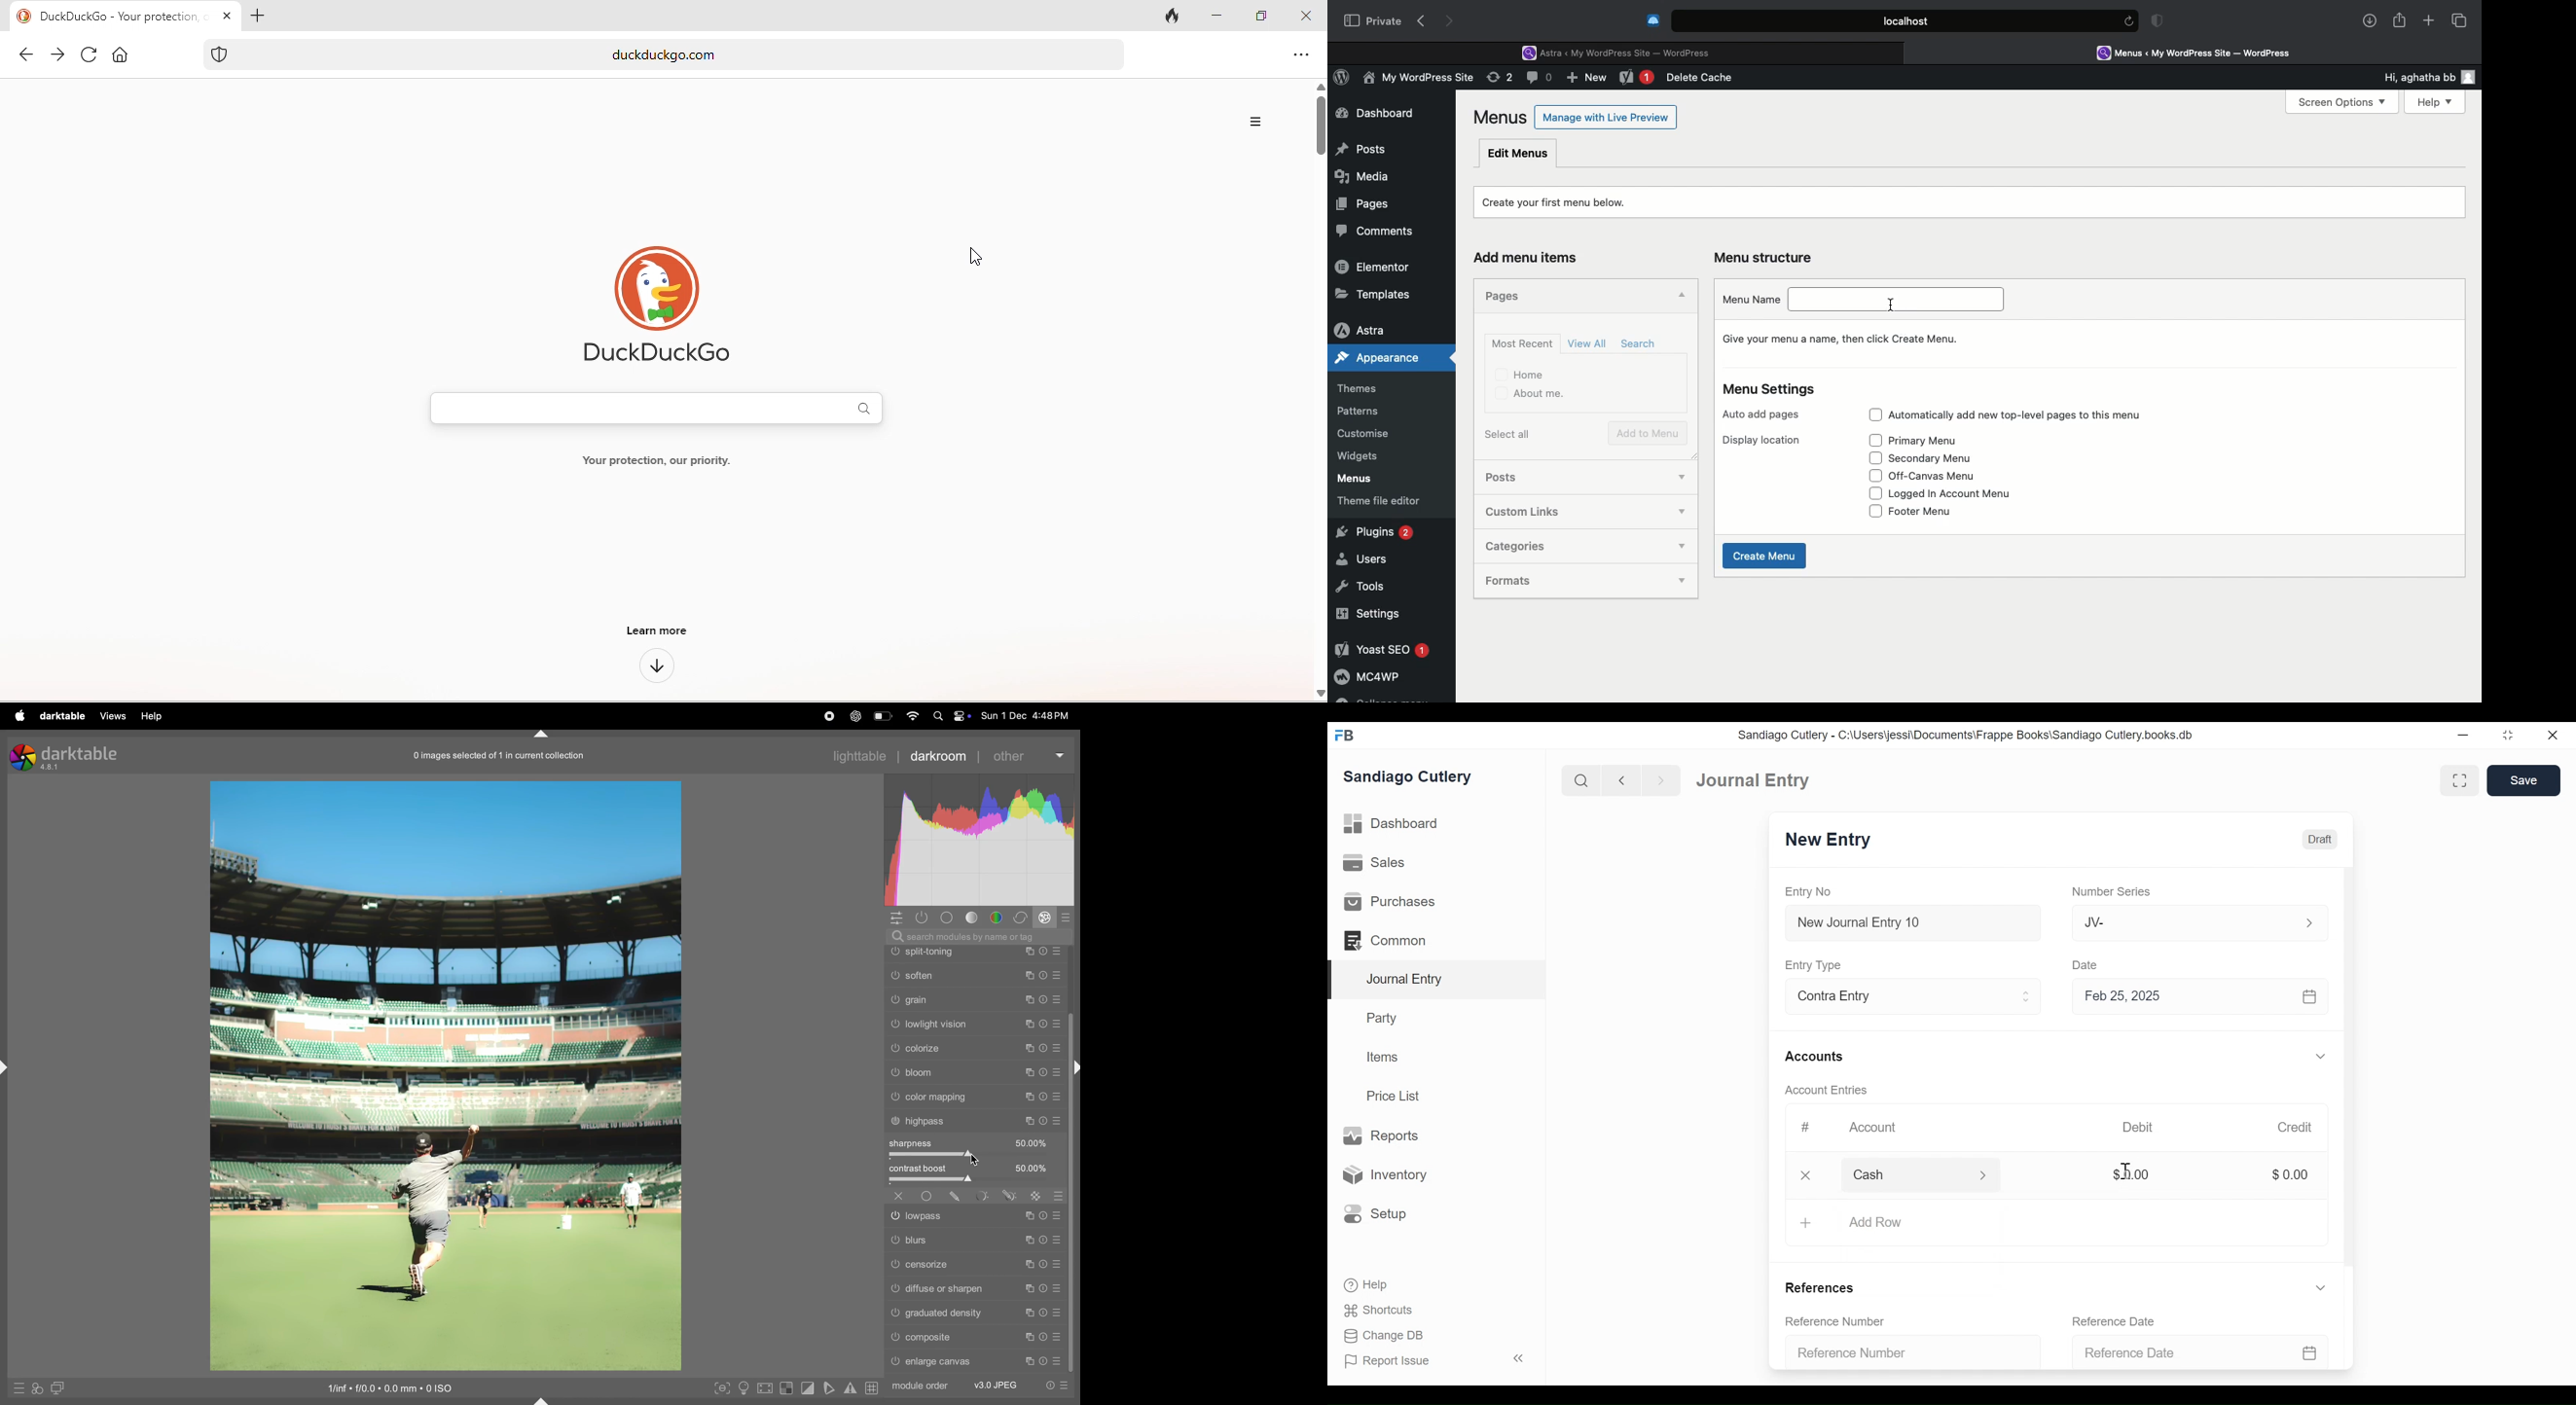  What do you see at coordinates (2114, 892) in the screenshot?
I see `Number Series` at bounding box center [2114, 892].